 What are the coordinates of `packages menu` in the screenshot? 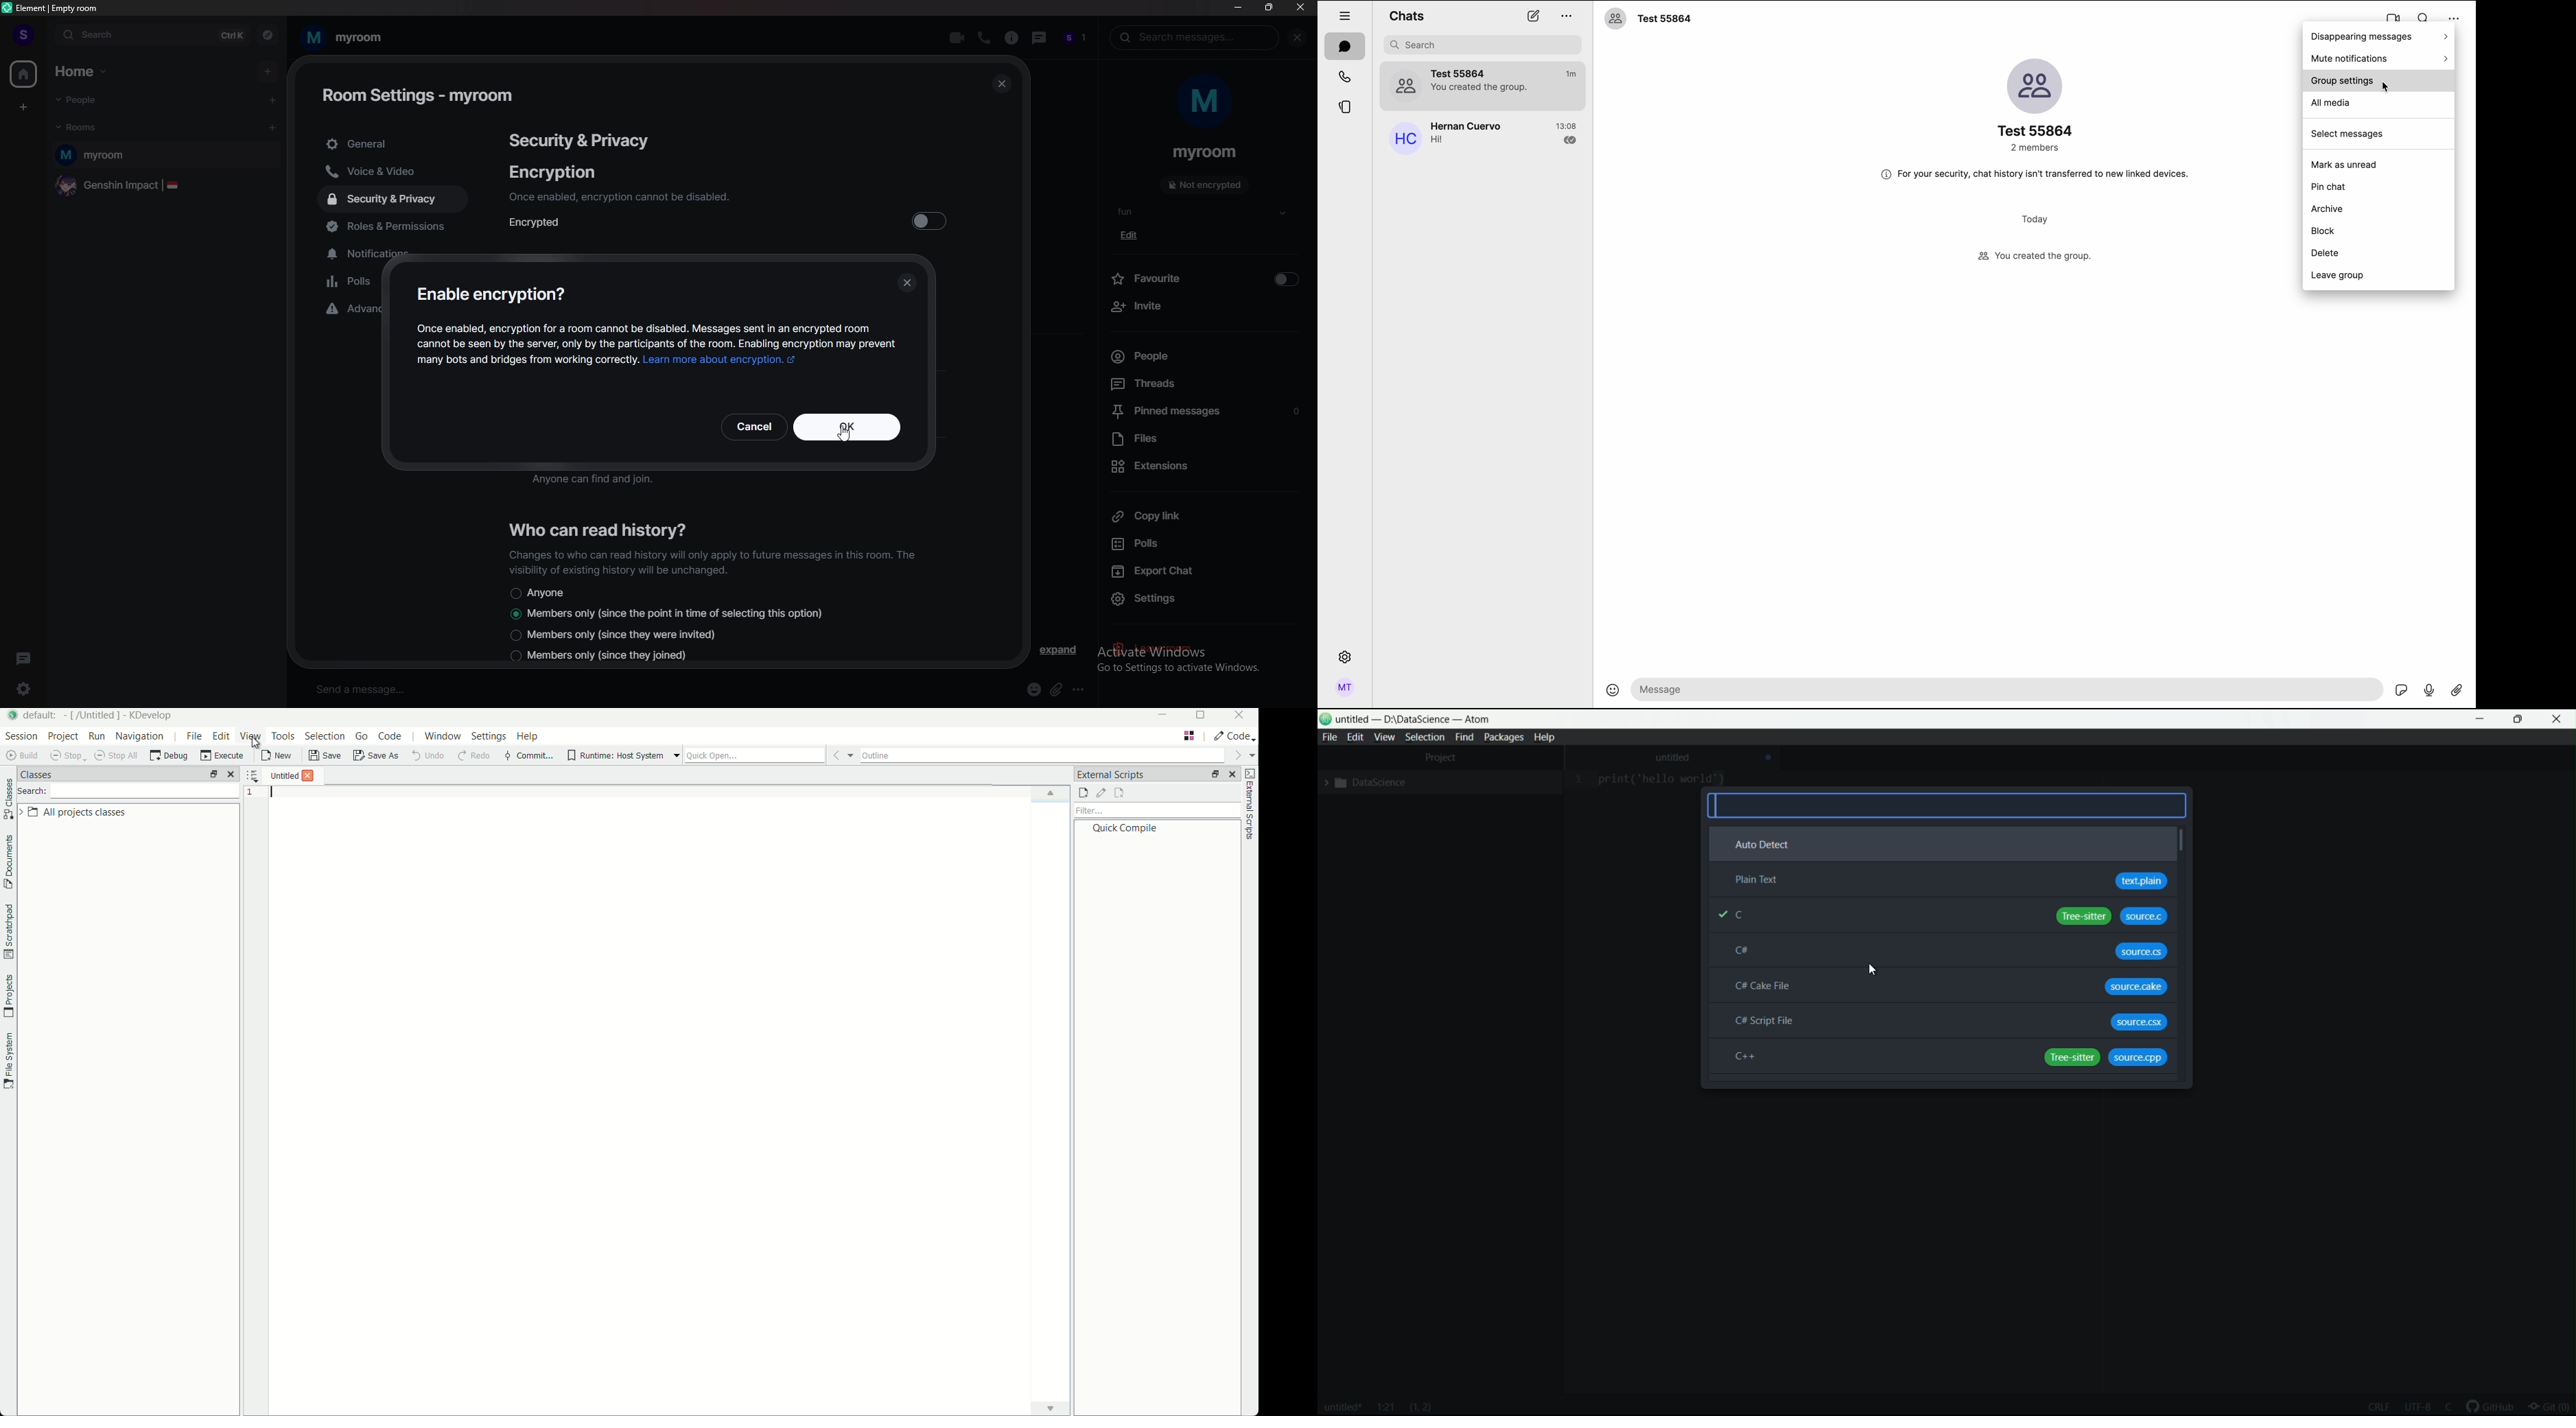 It's located at (1503, 737).